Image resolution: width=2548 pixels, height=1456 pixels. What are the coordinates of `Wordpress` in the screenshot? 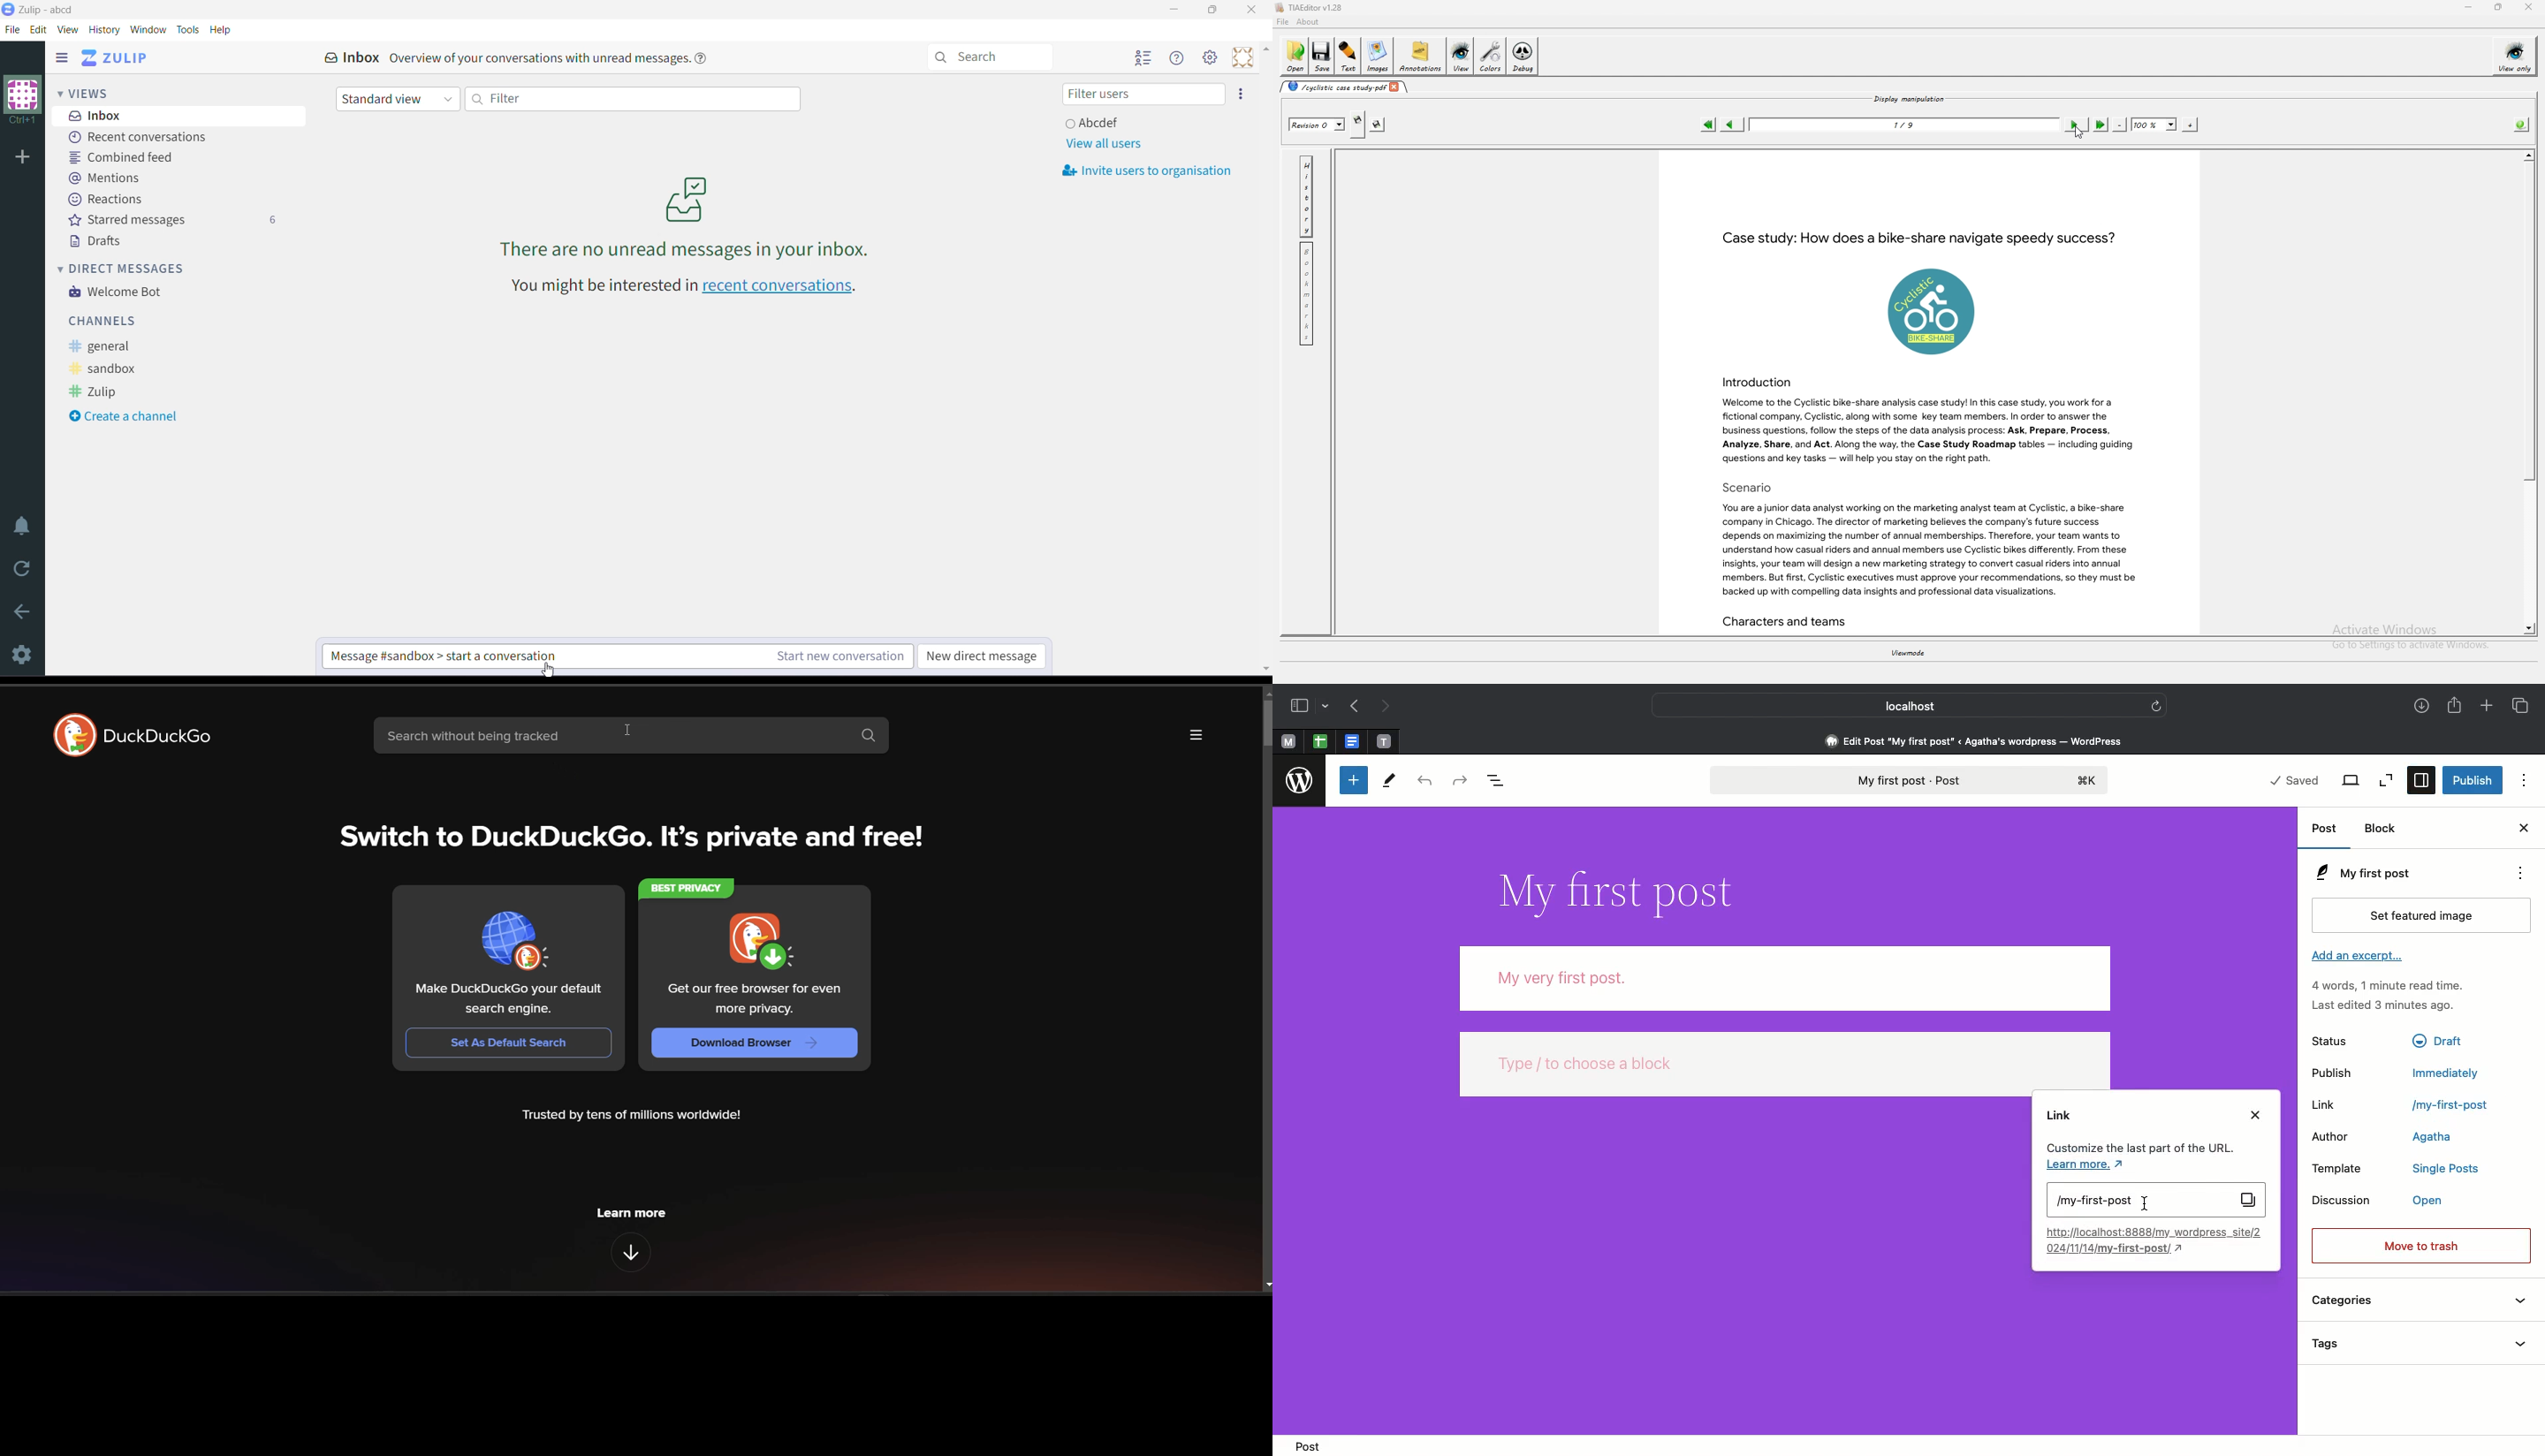 It's located at (1298, 781).